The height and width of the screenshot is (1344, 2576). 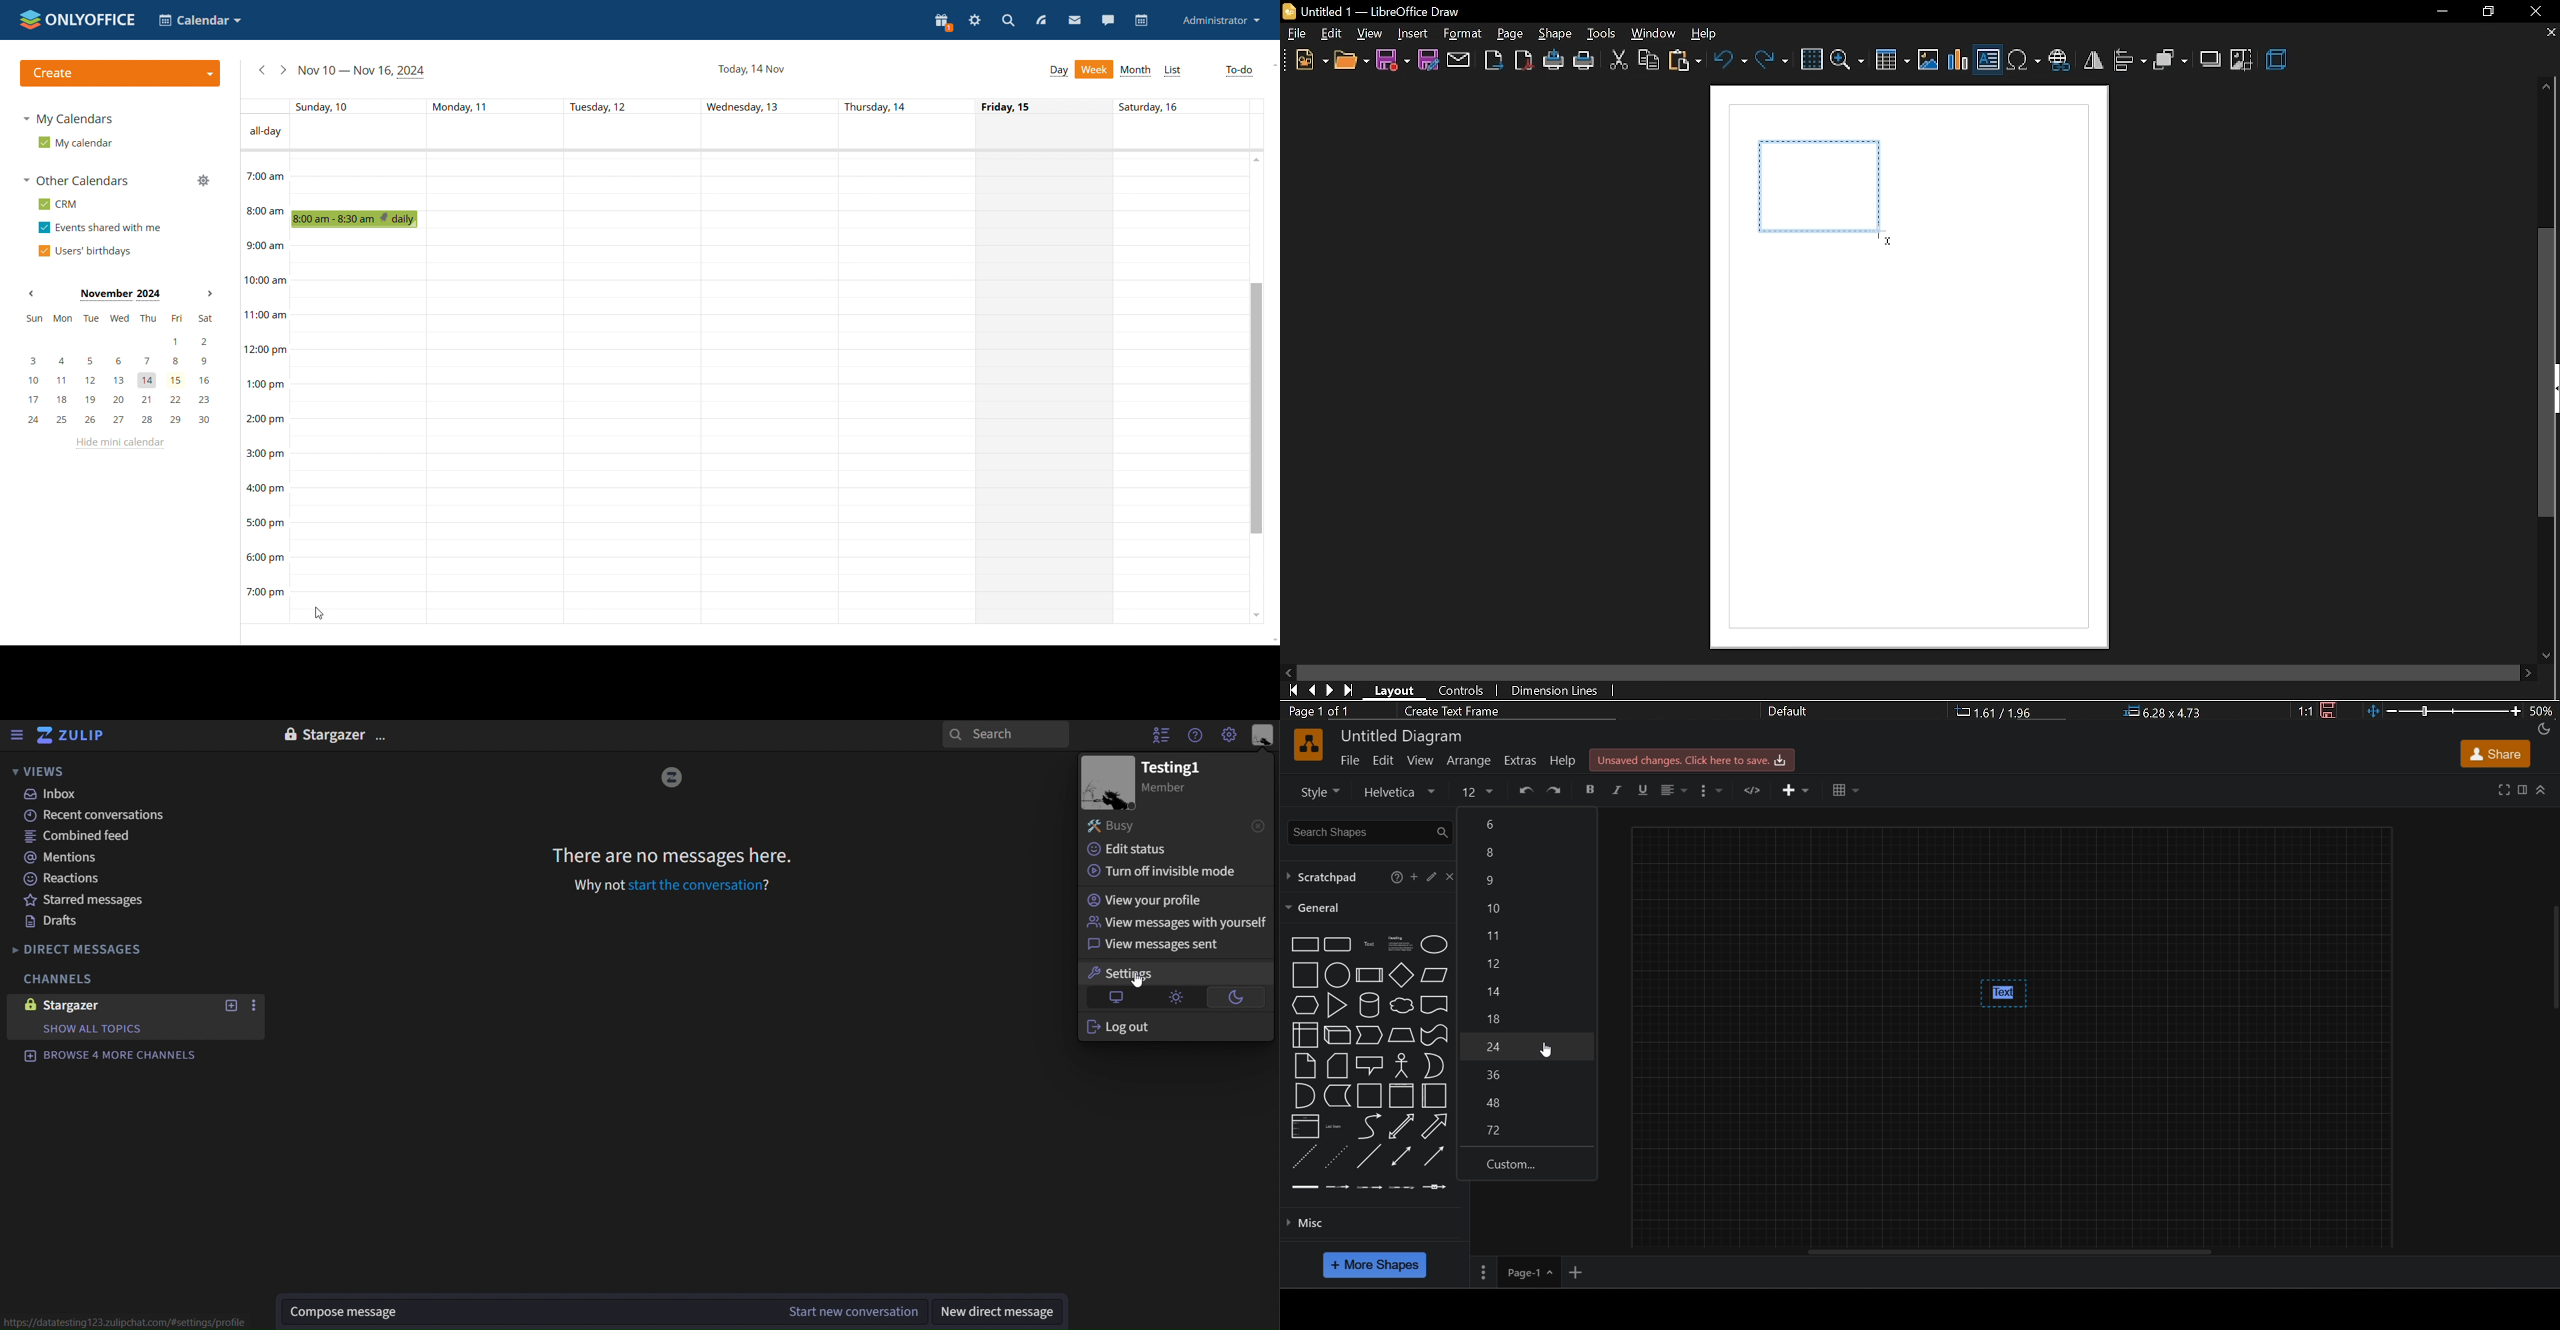 What do you see at coordinates (2528, 672) in the screenshot?
I see `move right` at bounding box center [2528, 672].